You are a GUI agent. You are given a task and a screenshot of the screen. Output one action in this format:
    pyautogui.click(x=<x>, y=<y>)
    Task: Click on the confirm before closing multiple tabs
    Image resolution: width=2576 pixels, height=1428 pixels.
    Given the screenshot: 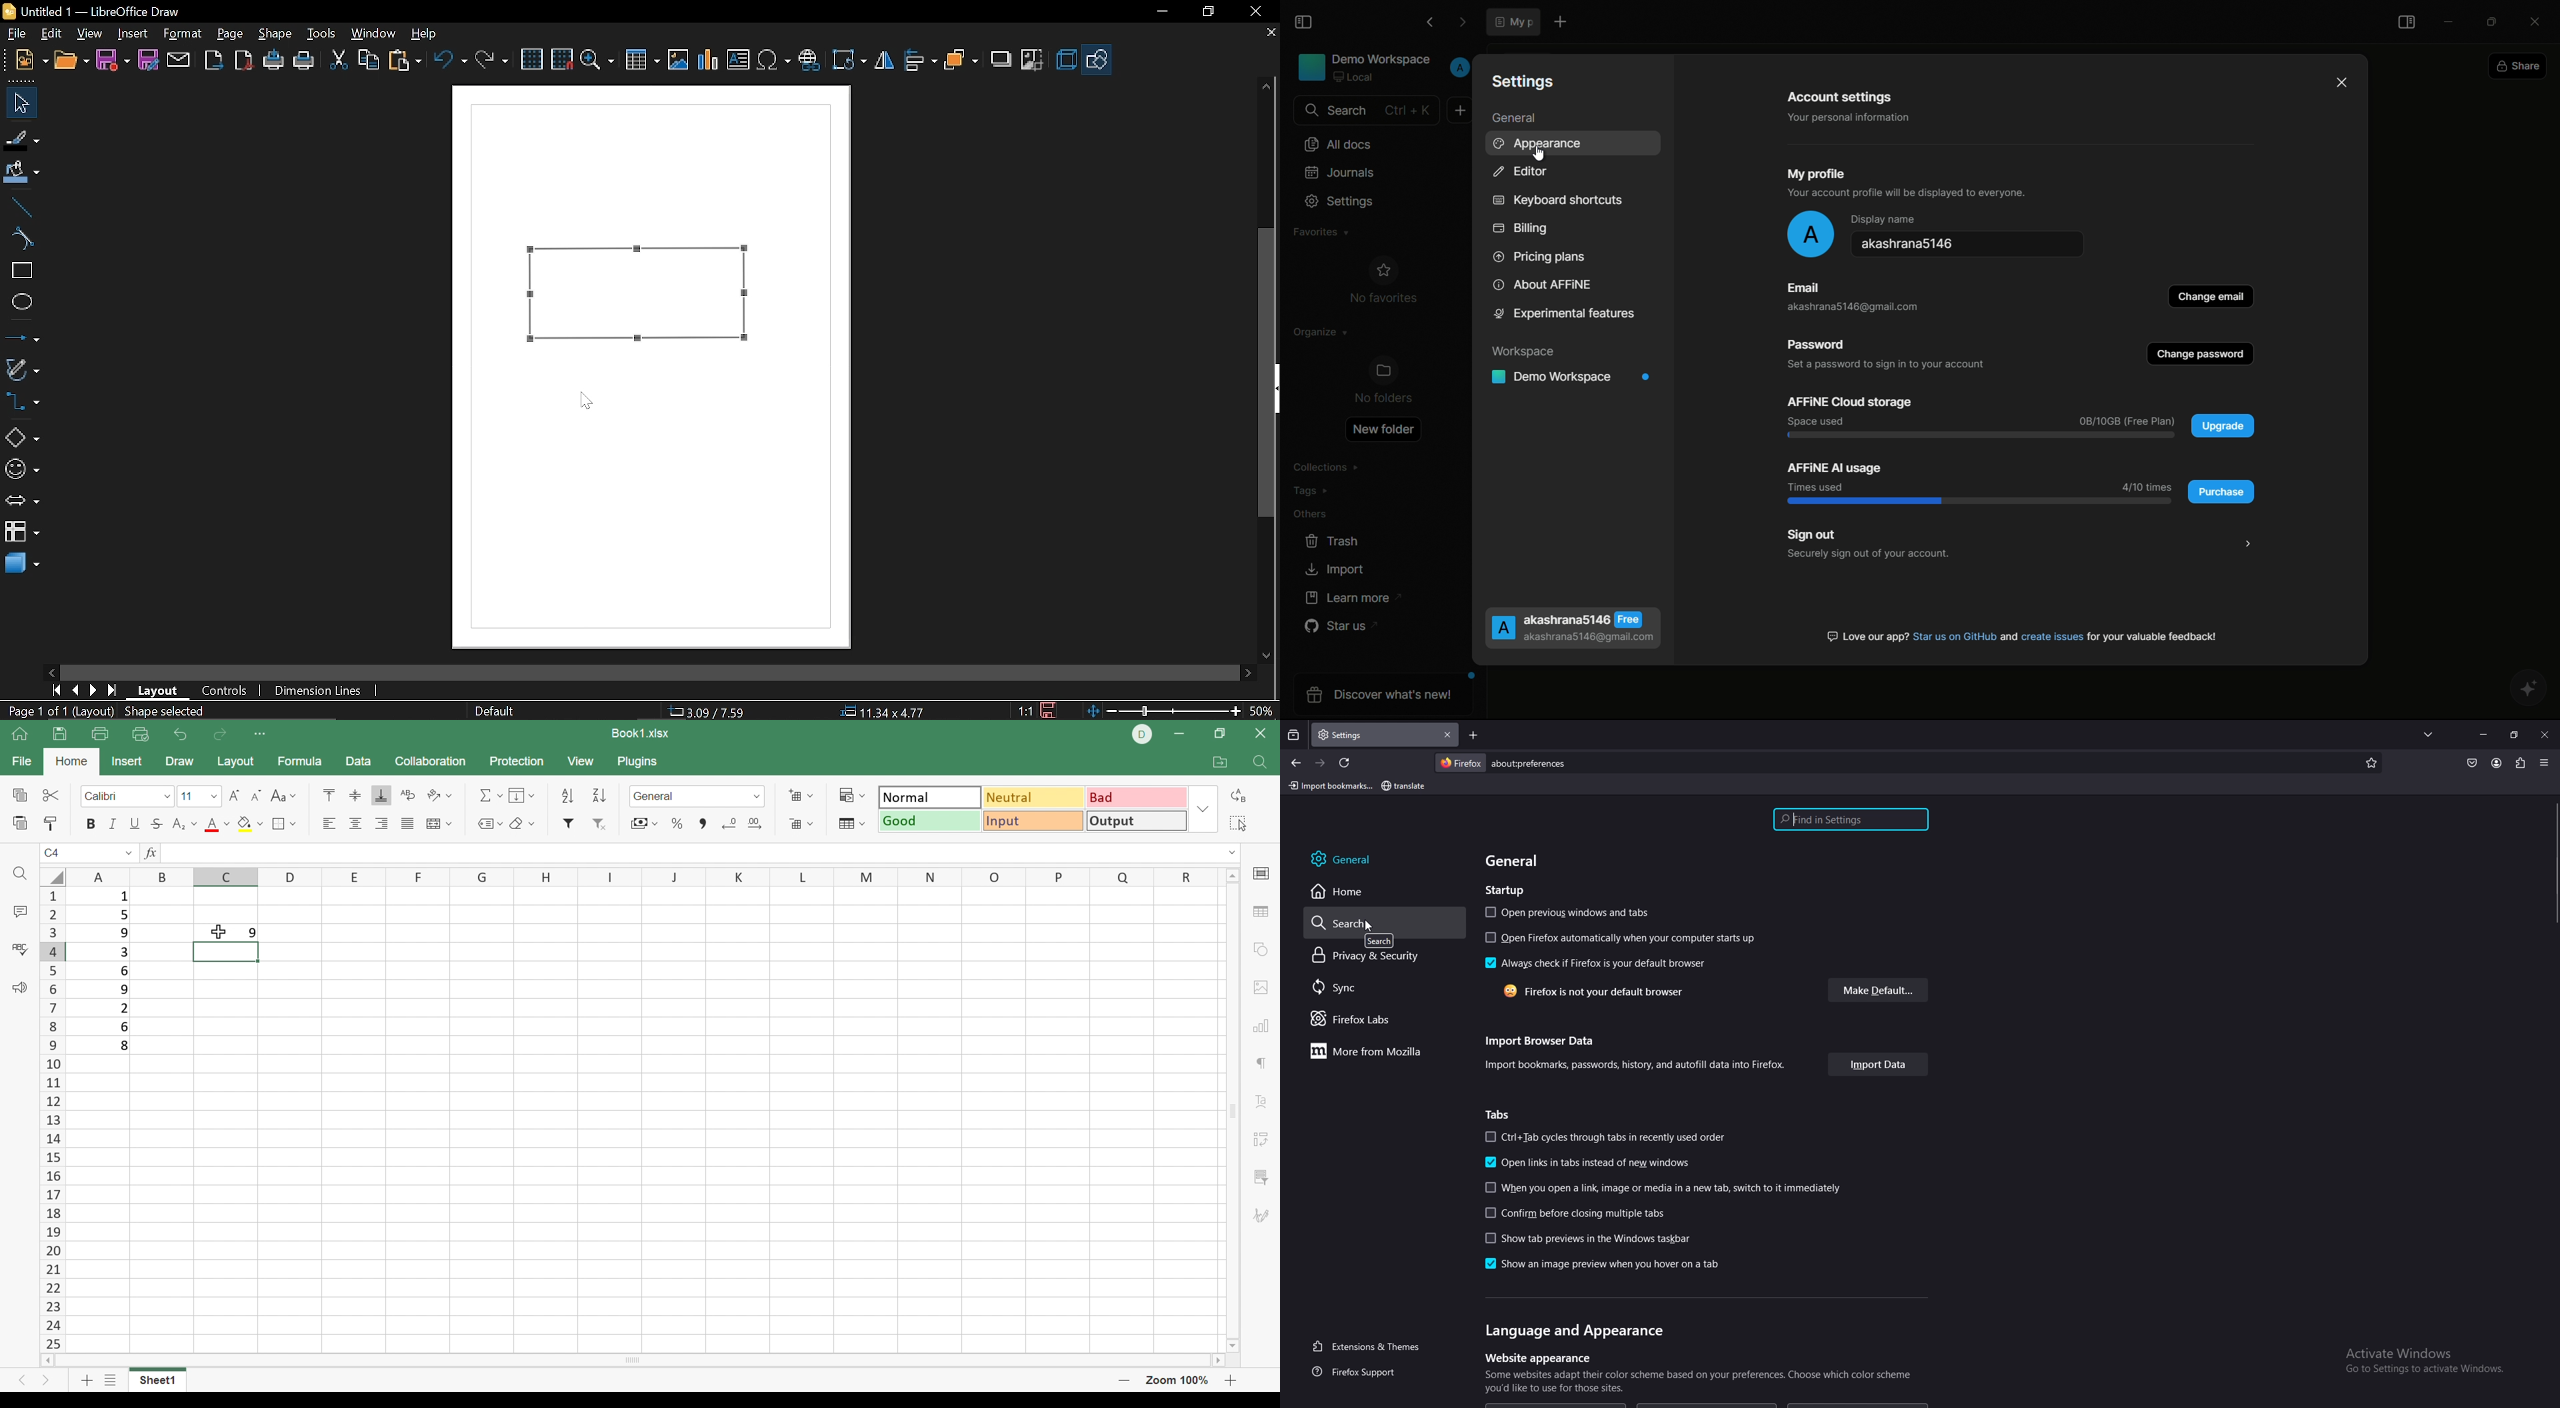 What is the action you would take?
    pyautogui.click(x=1579, y=1212)
    